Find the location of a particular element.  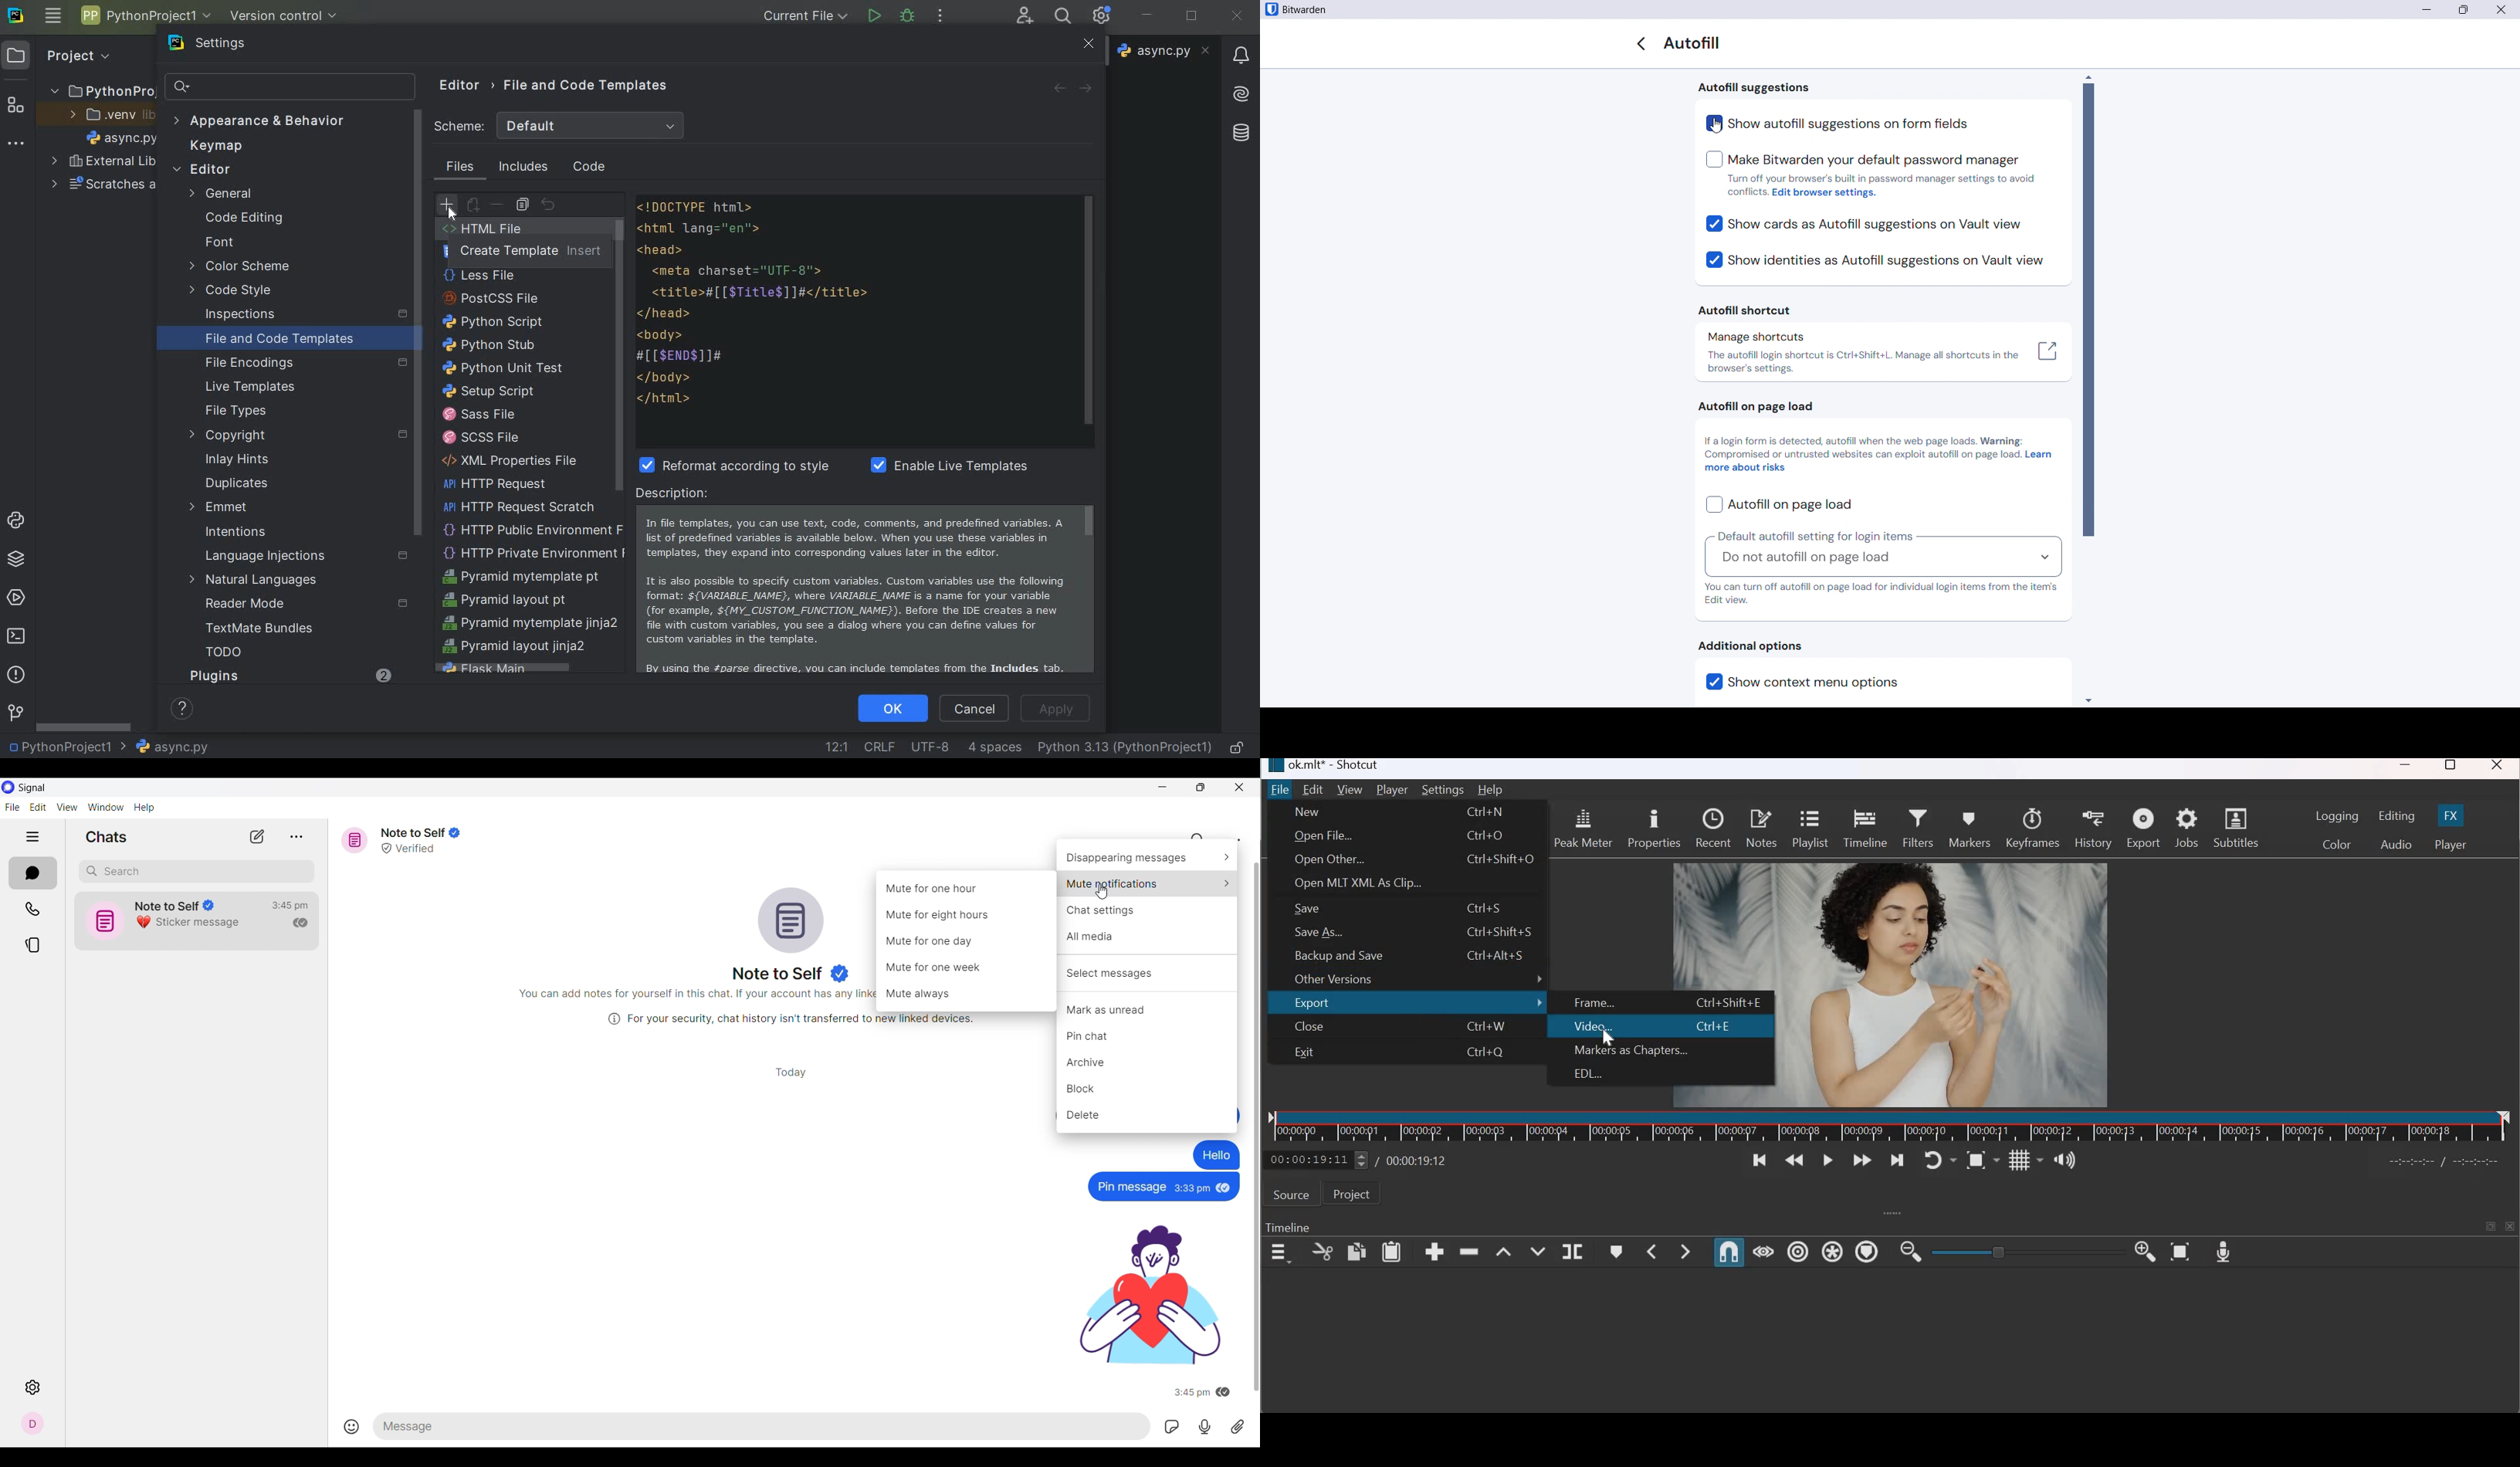

python unit test is located at coordinates (502, 369).